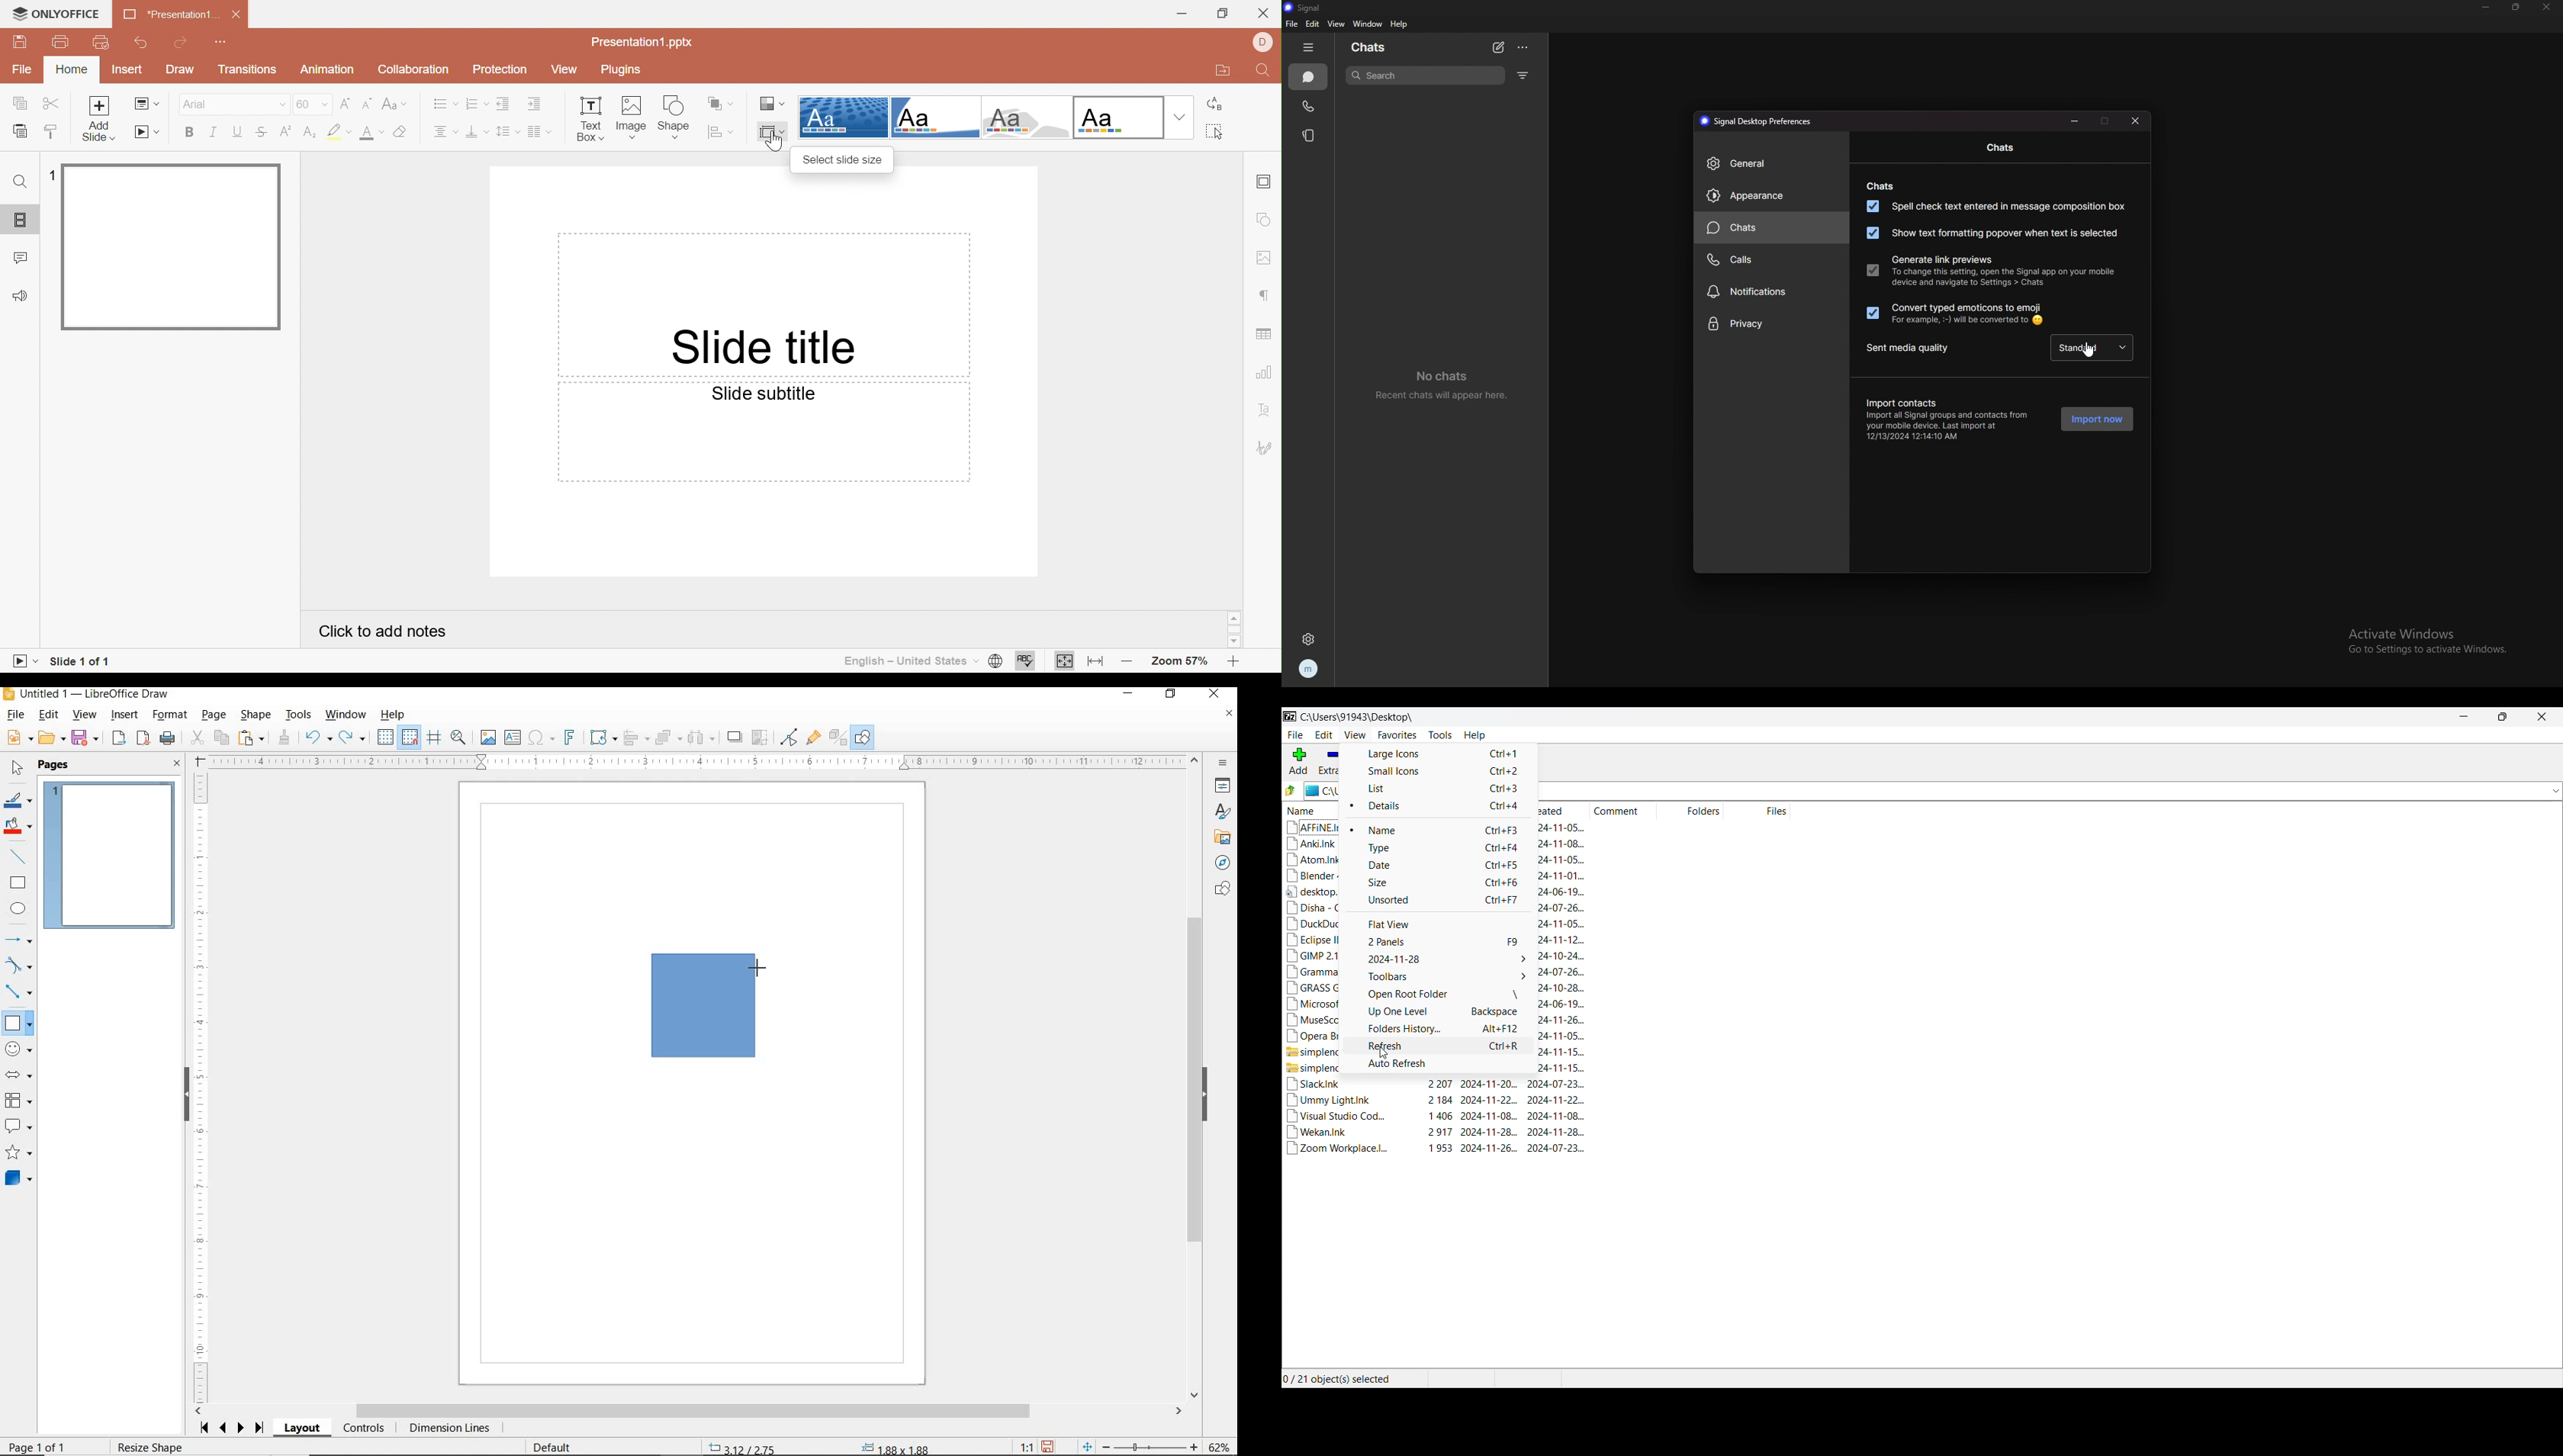 This screenshot has width=2576, height=1456. I want to click on Increase indent, so click(534, 103).